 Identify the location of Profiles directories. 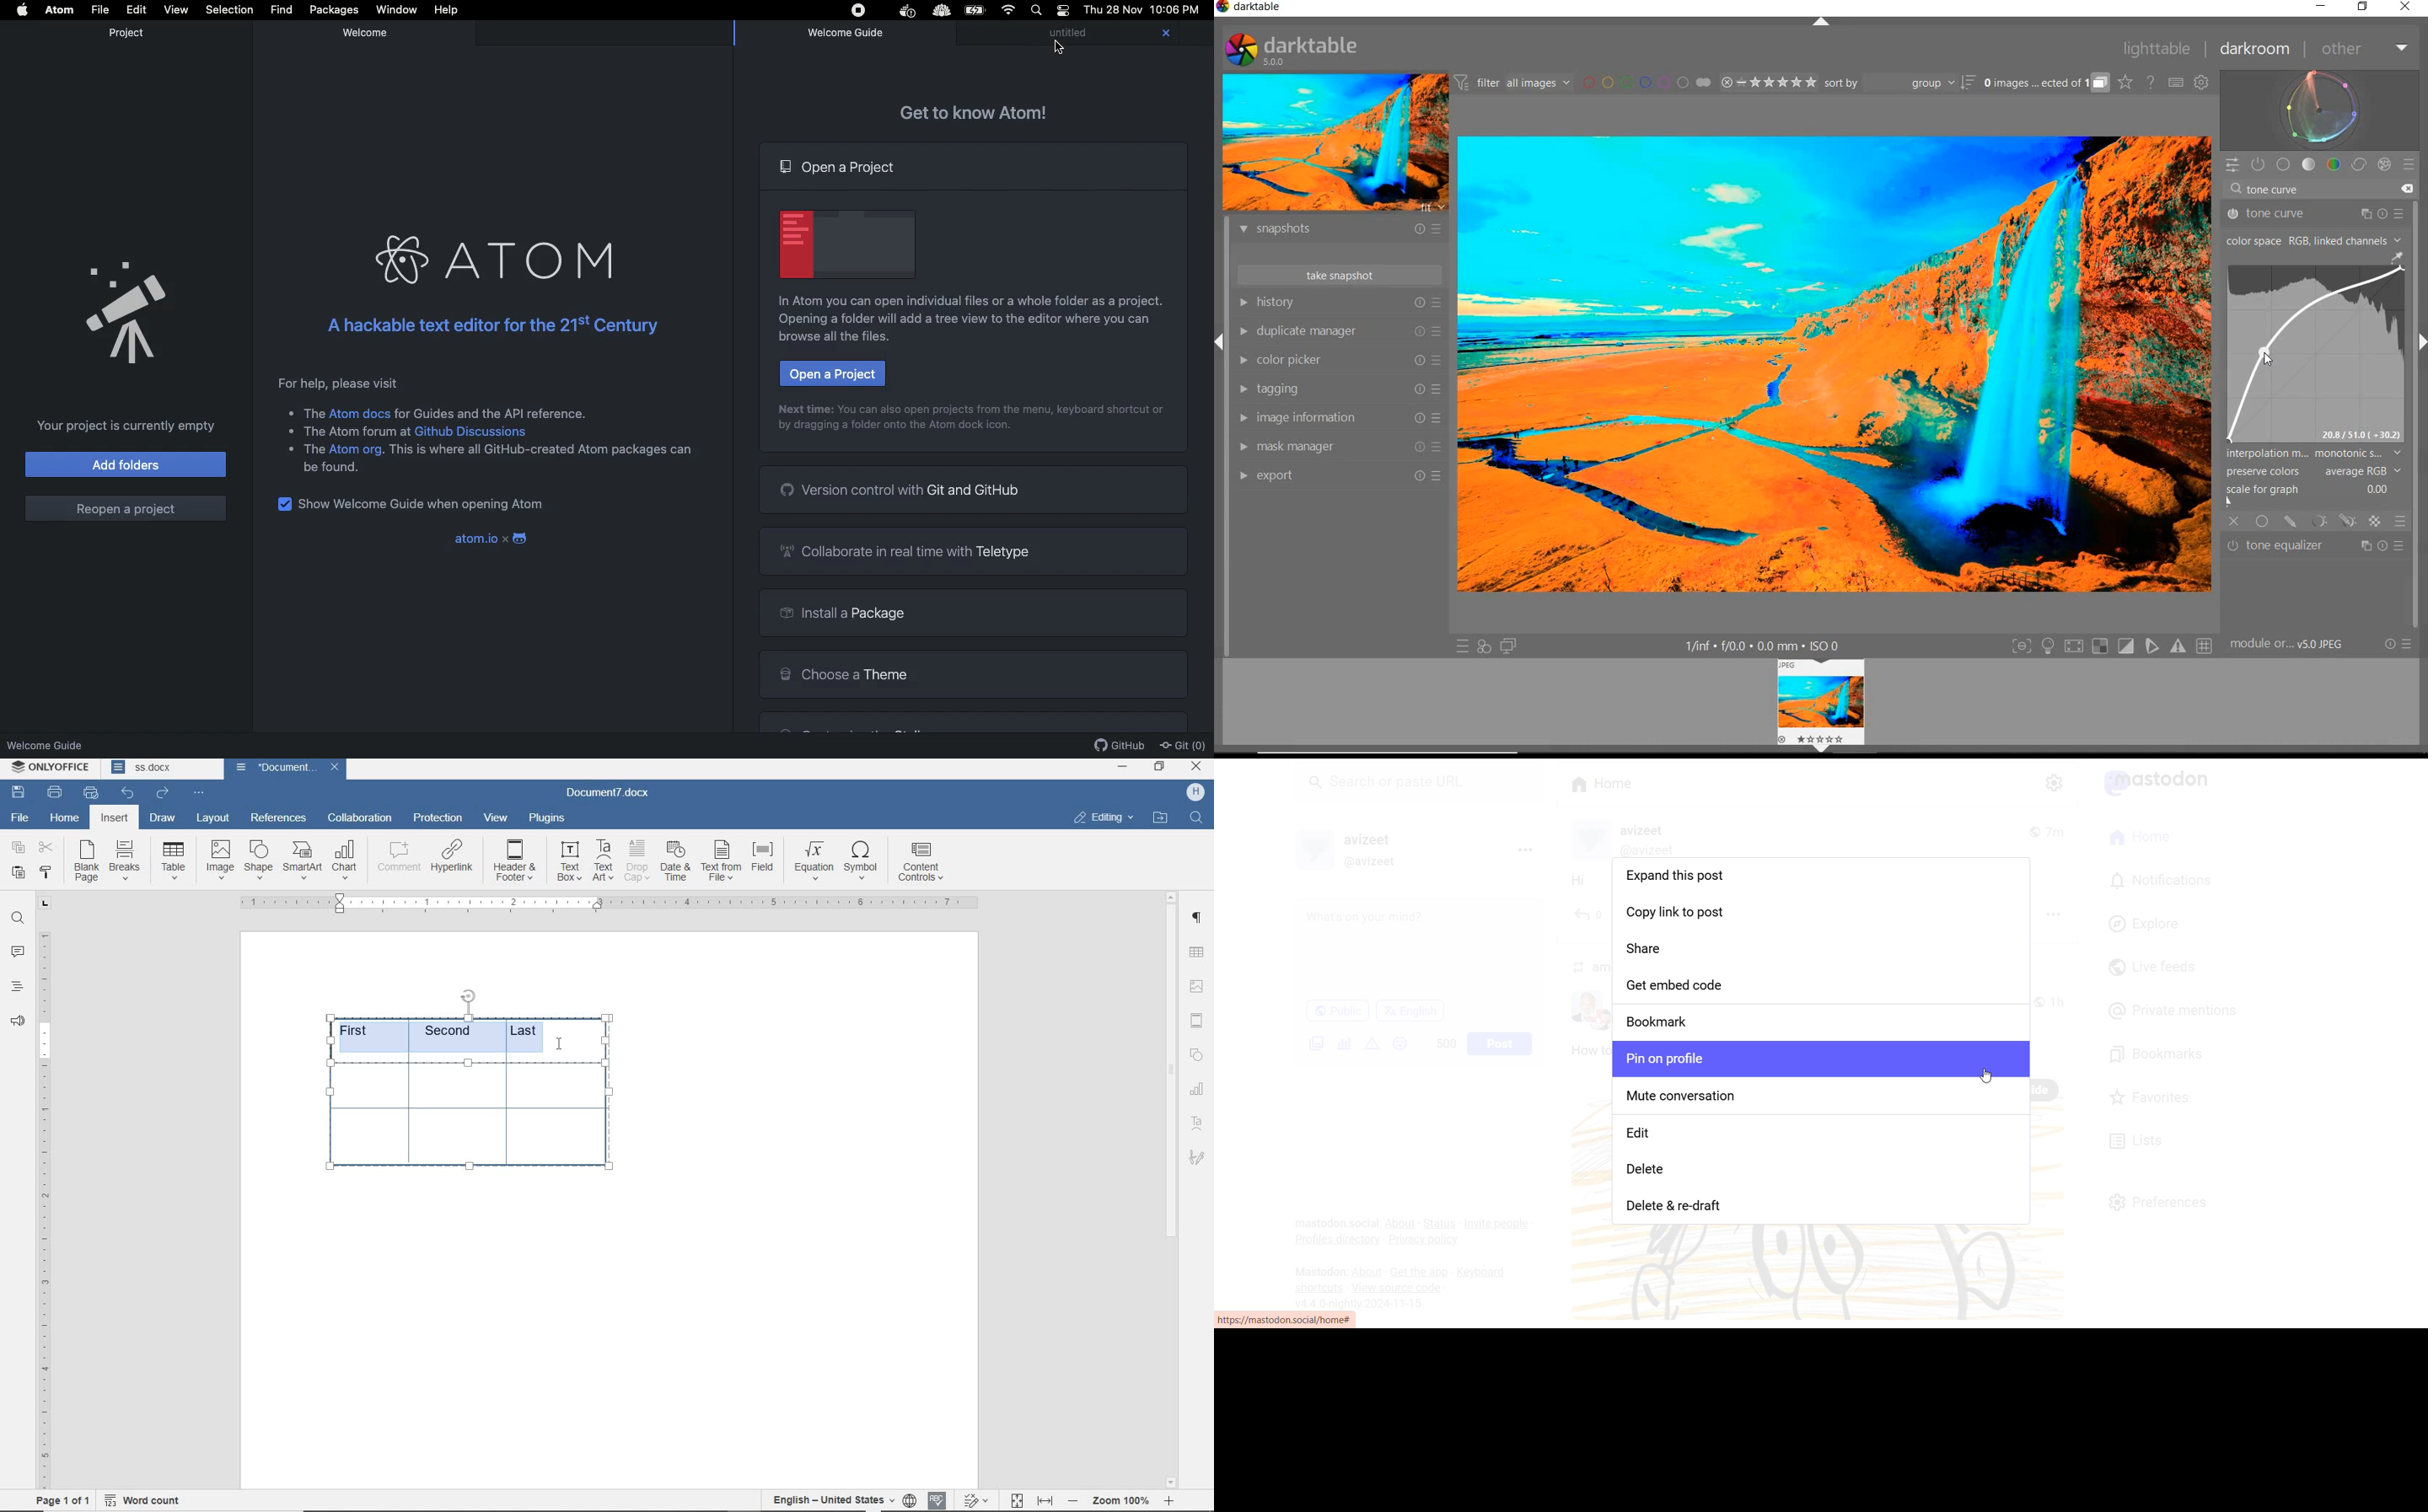
(1335, 1242).